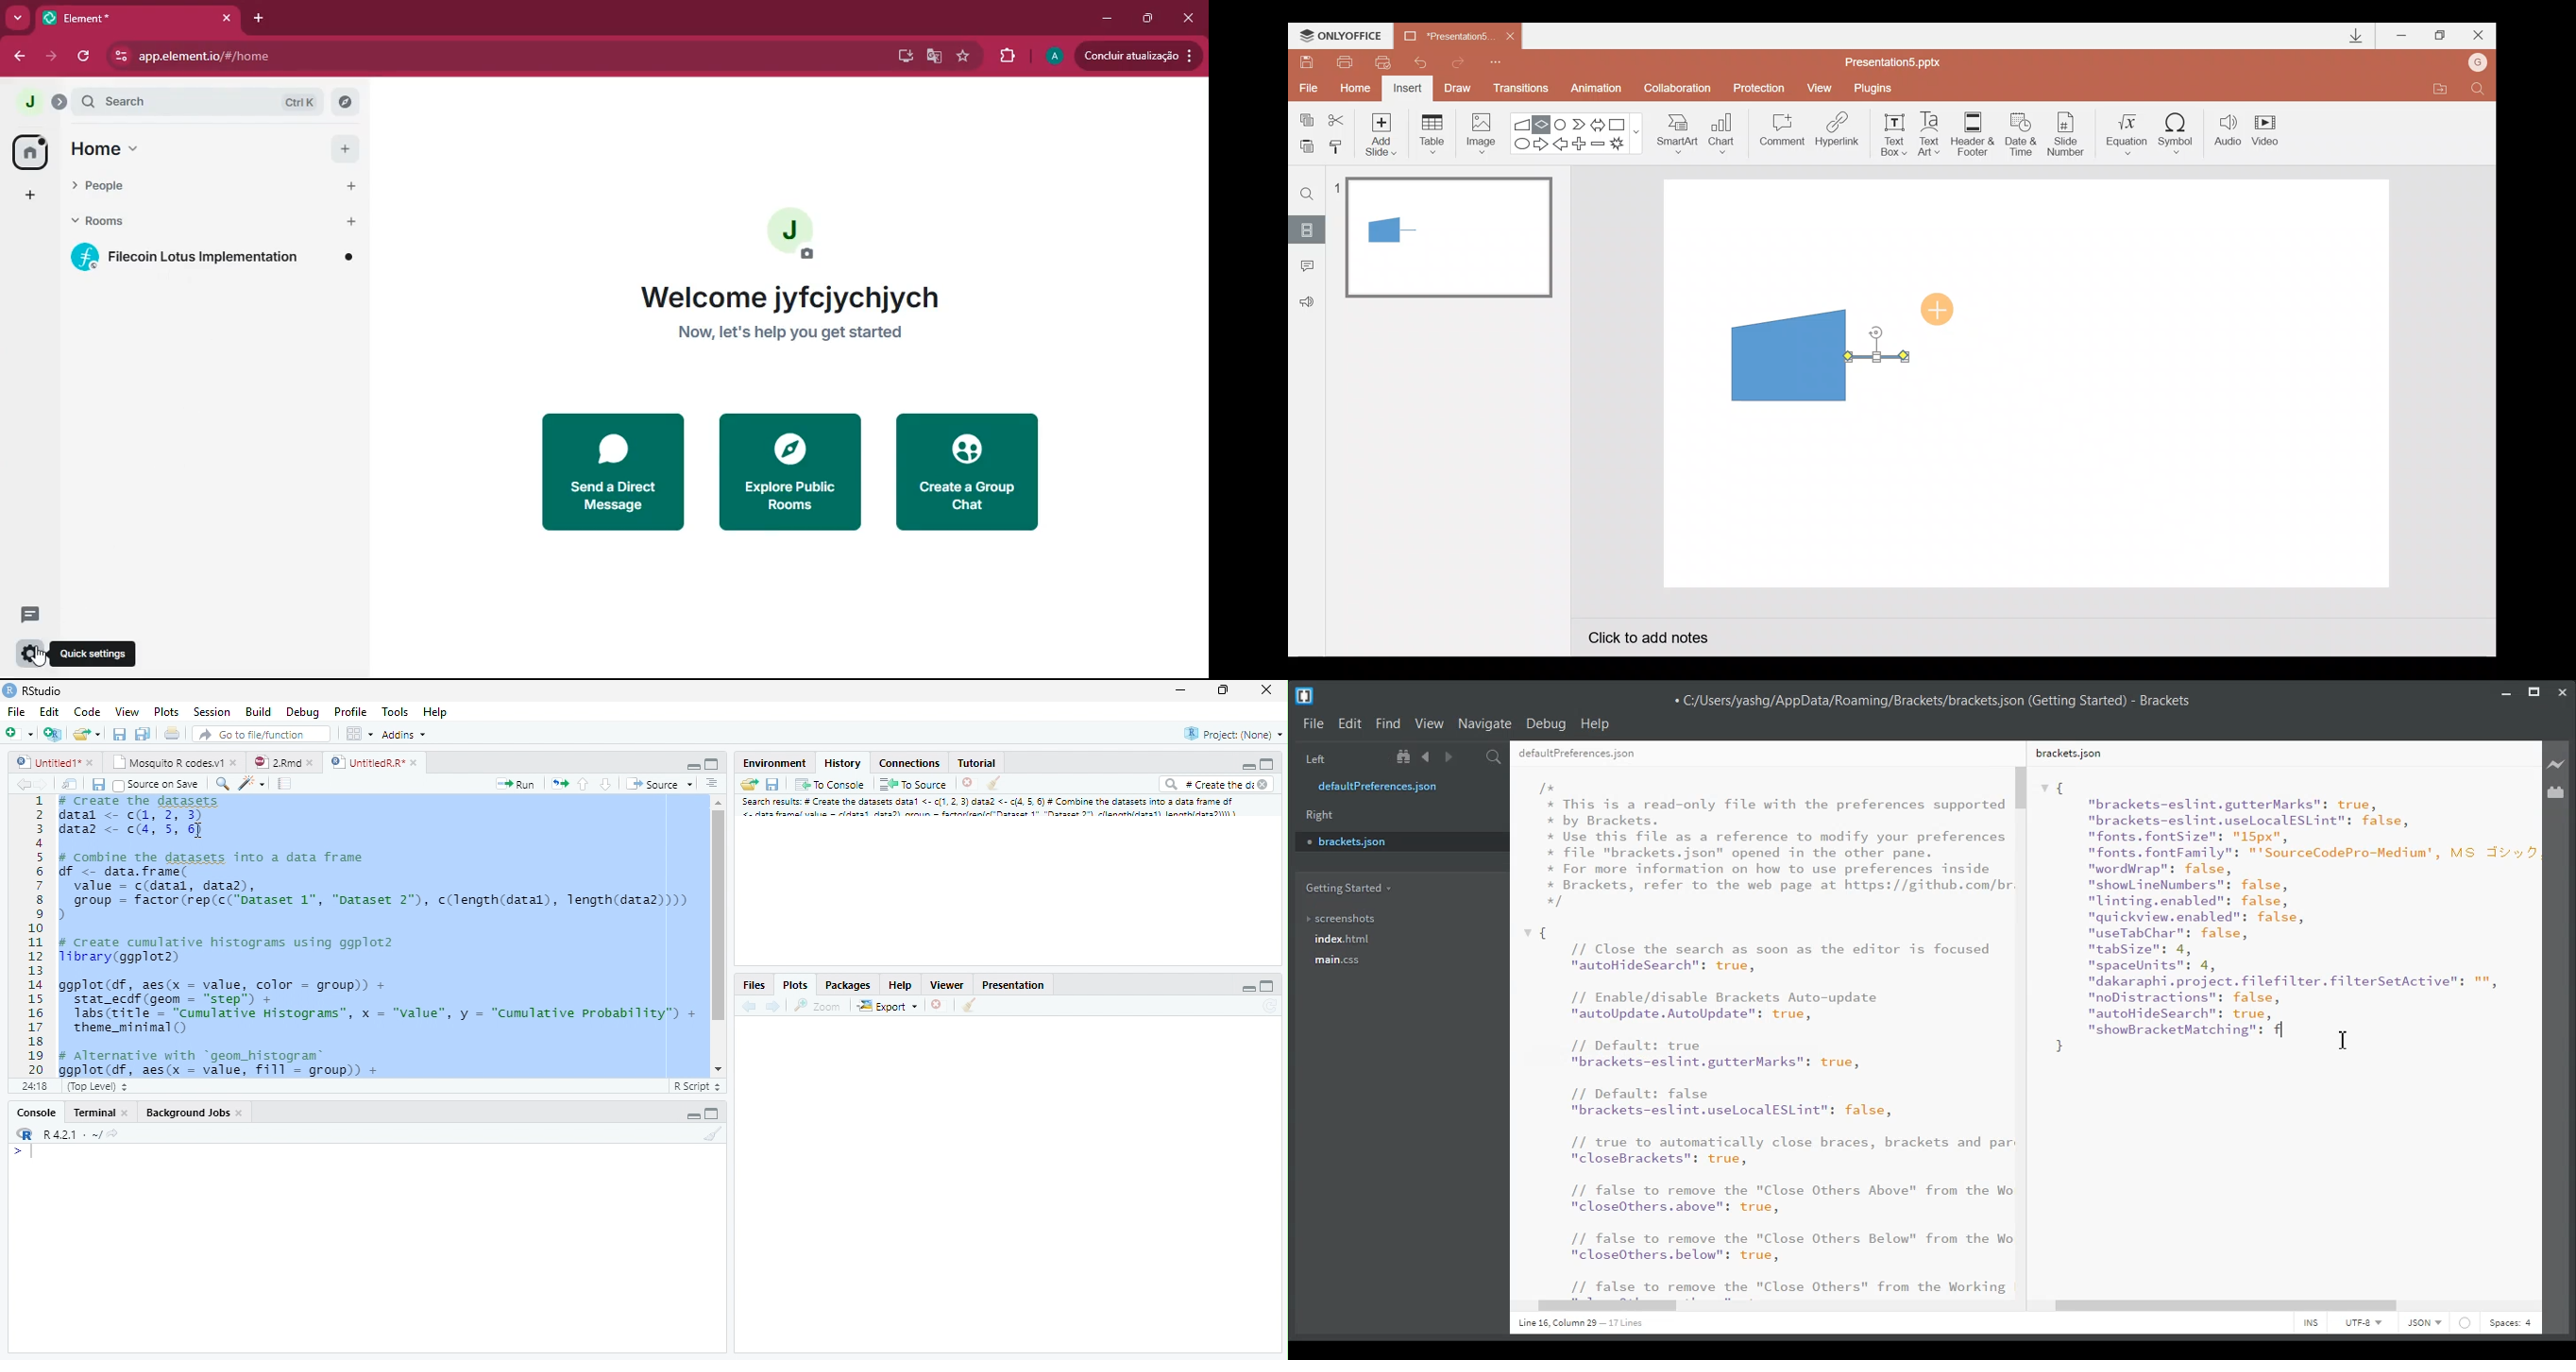  Describe the element at coordinates (1406, 90) in the screenshot. I see `Insert` at that location.